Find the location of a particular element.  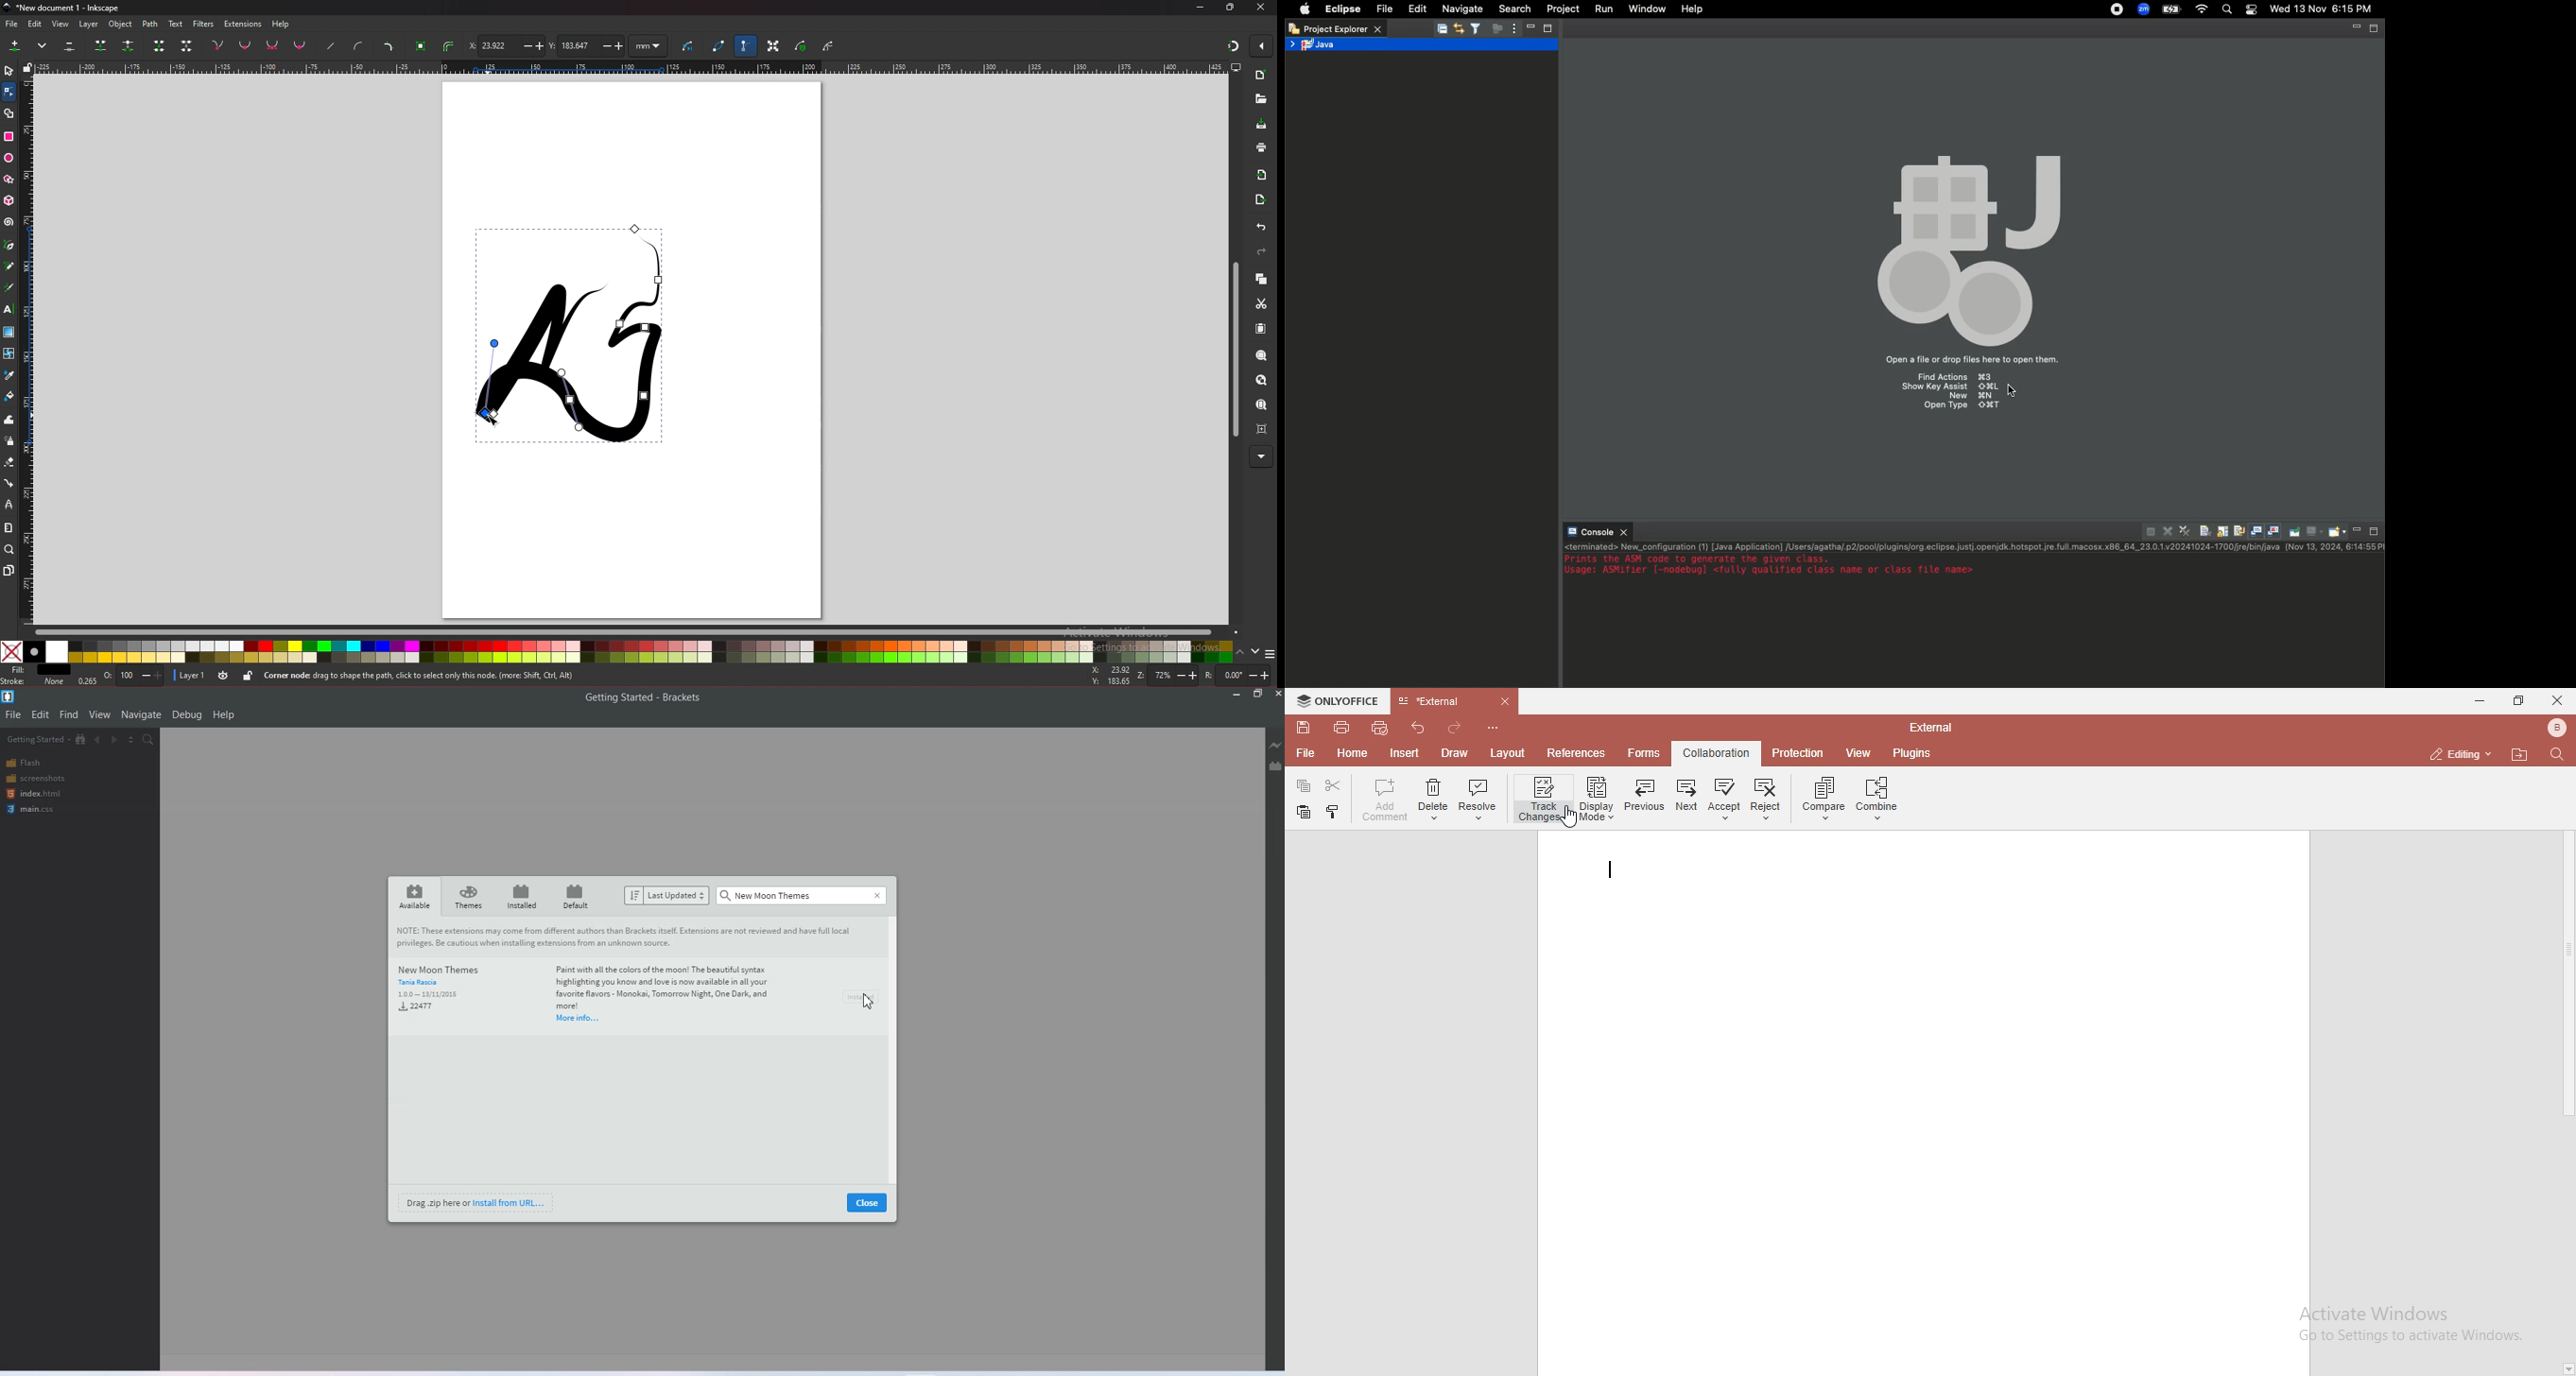

bluetooth is located at coordinates (2557, 728).